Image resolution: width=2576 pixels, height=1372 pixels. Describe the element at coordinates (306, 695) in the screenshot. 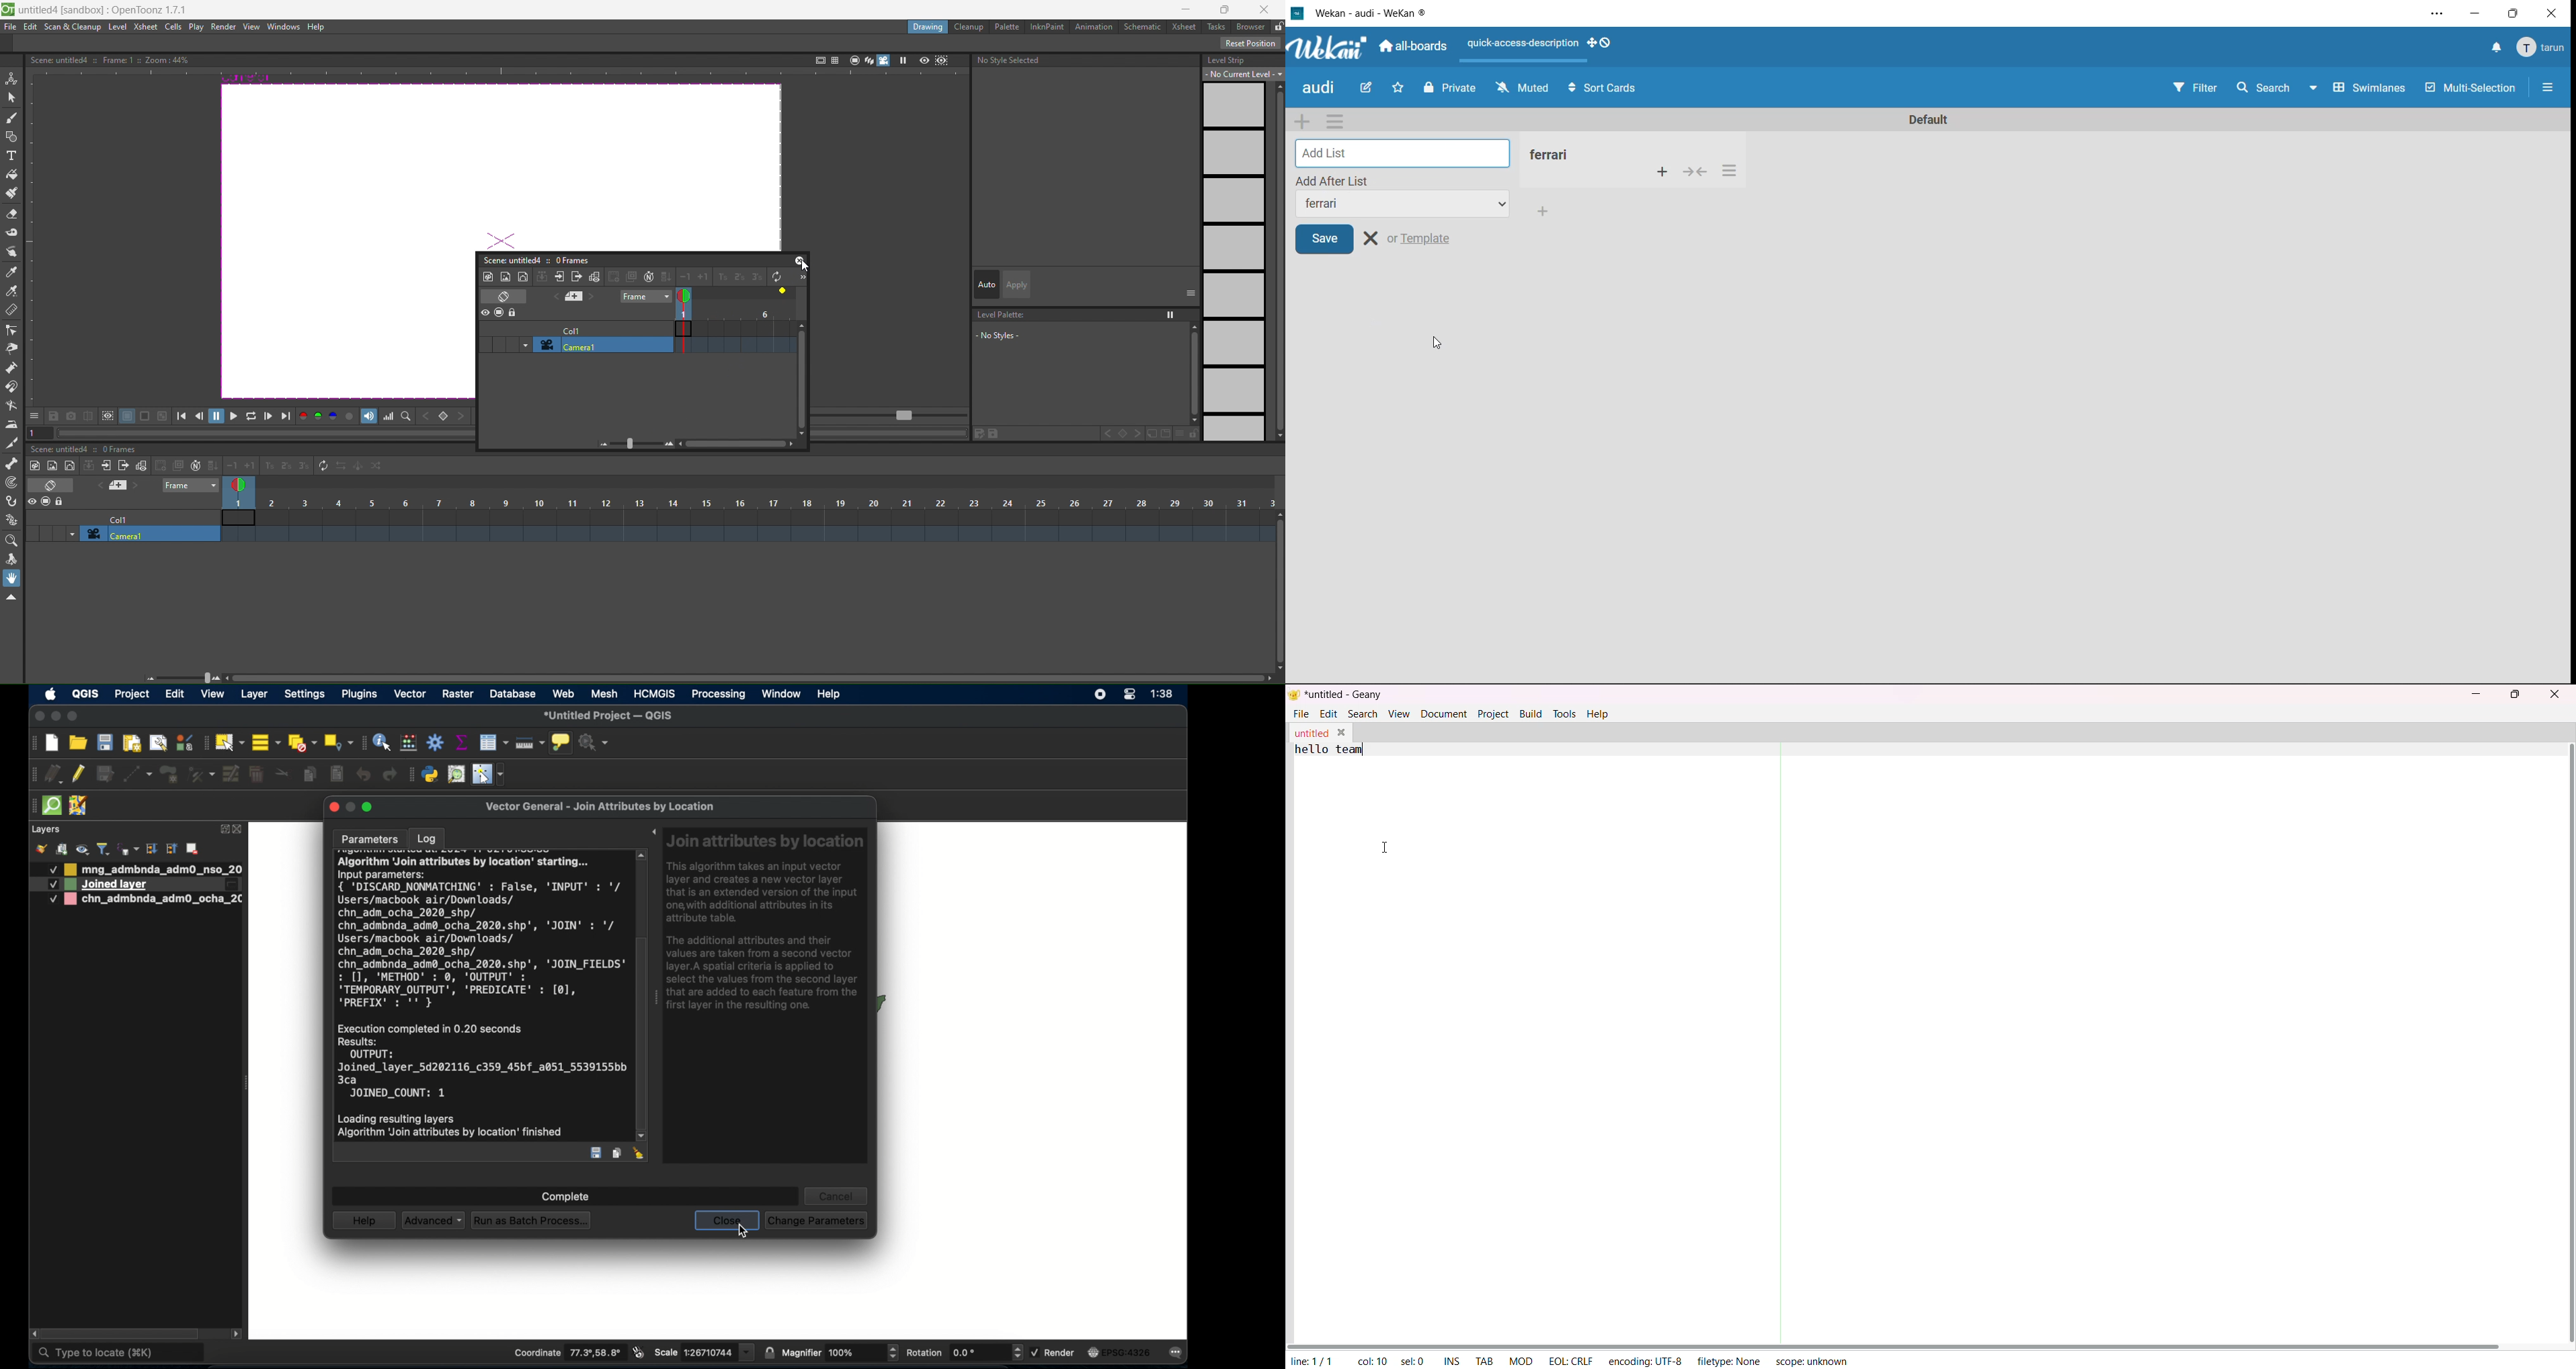

I see `settings` at that location.